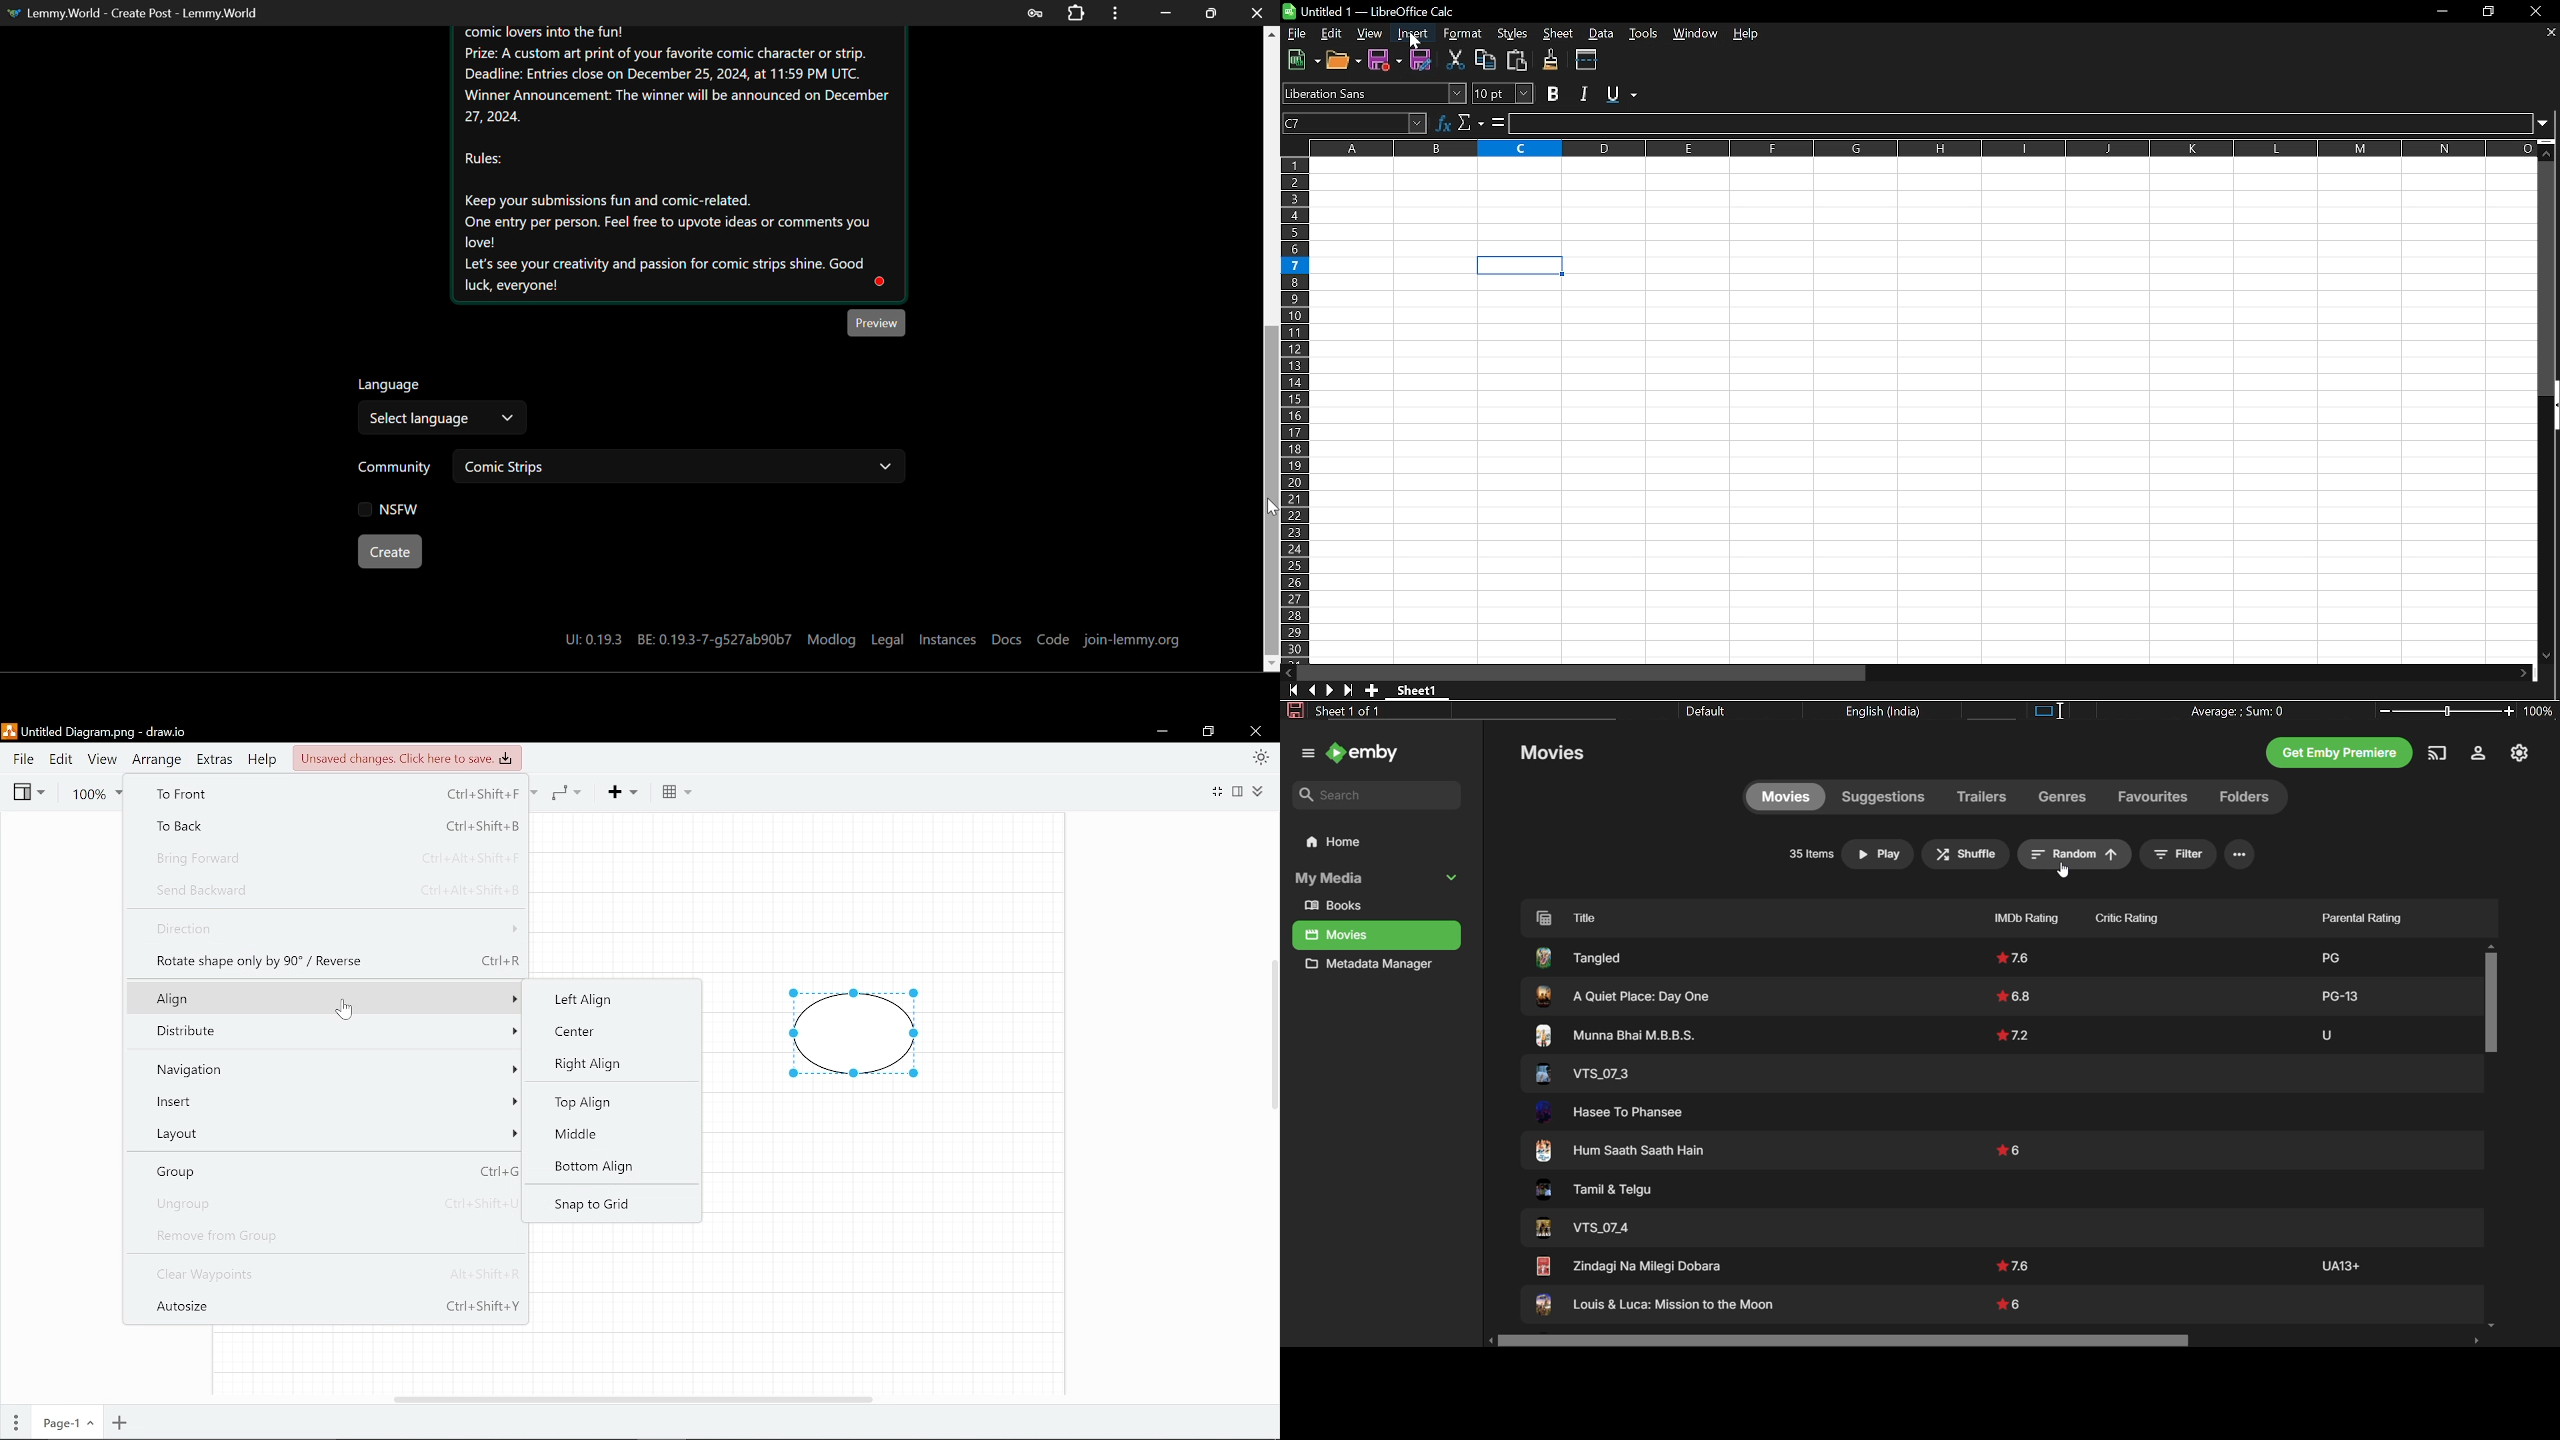  I want to click on Middle, so click(586, 1135).